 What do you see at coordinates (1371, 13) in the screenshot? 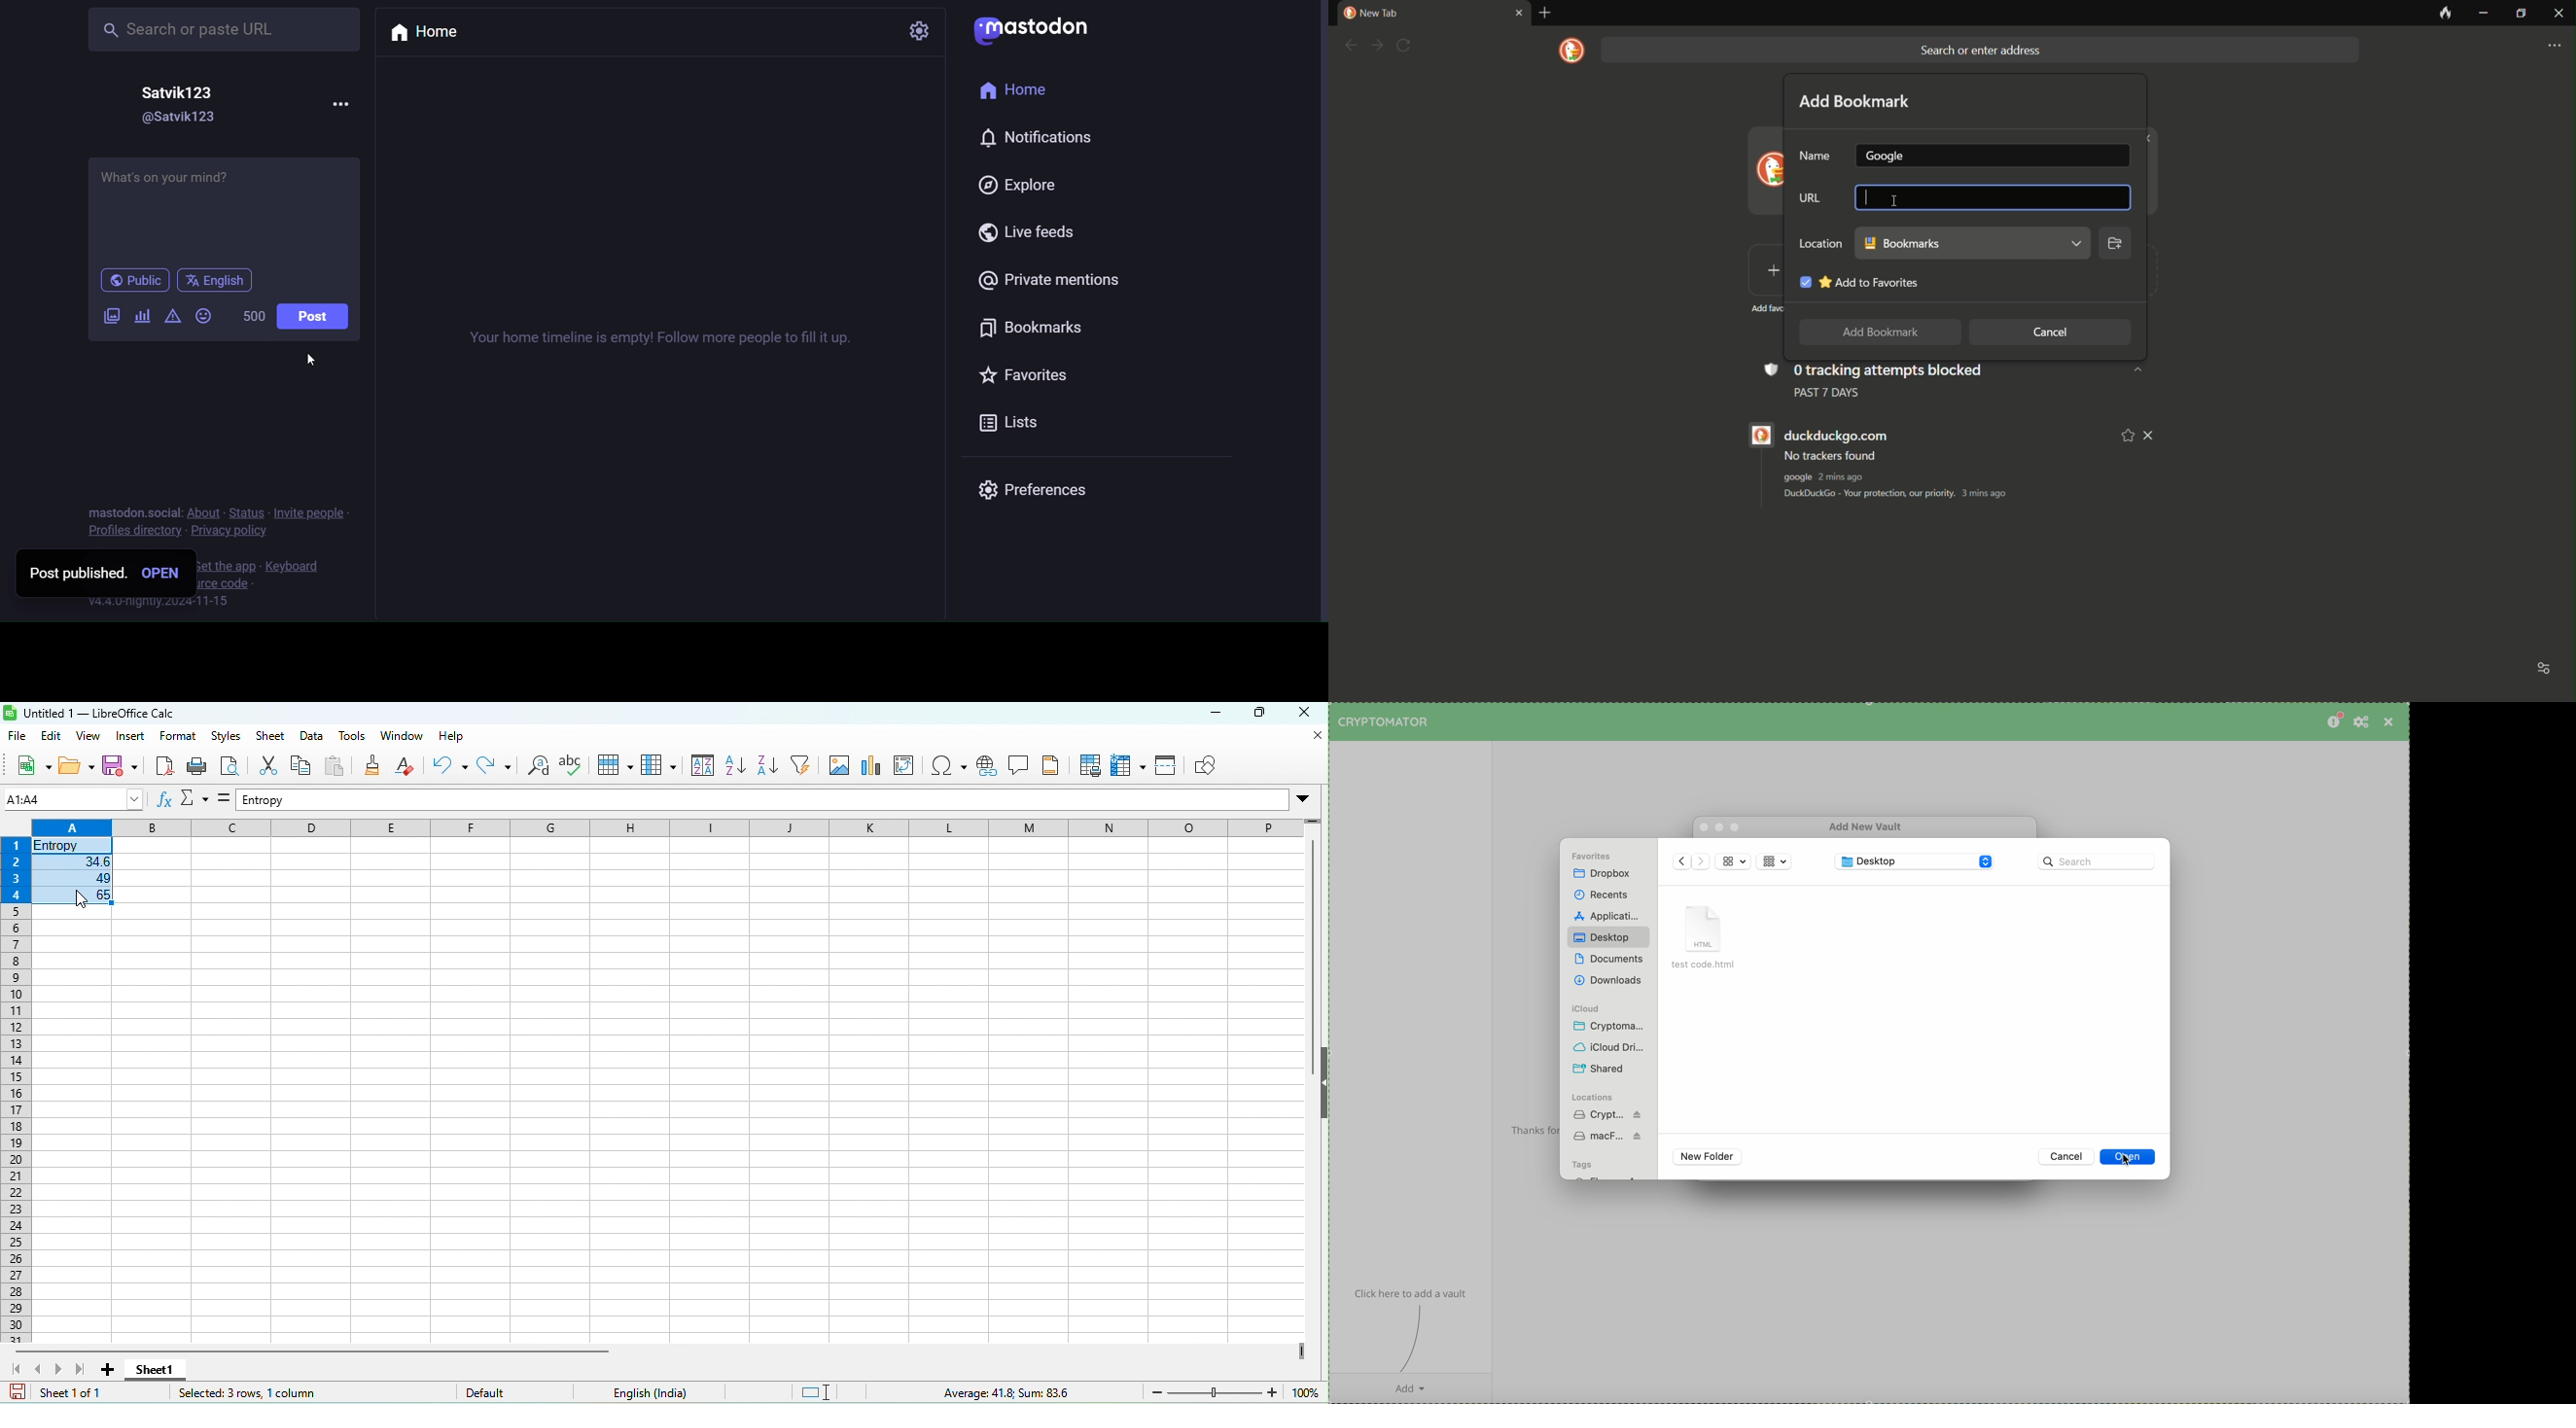
I see `new tab` at bounding box center [1371, 13].